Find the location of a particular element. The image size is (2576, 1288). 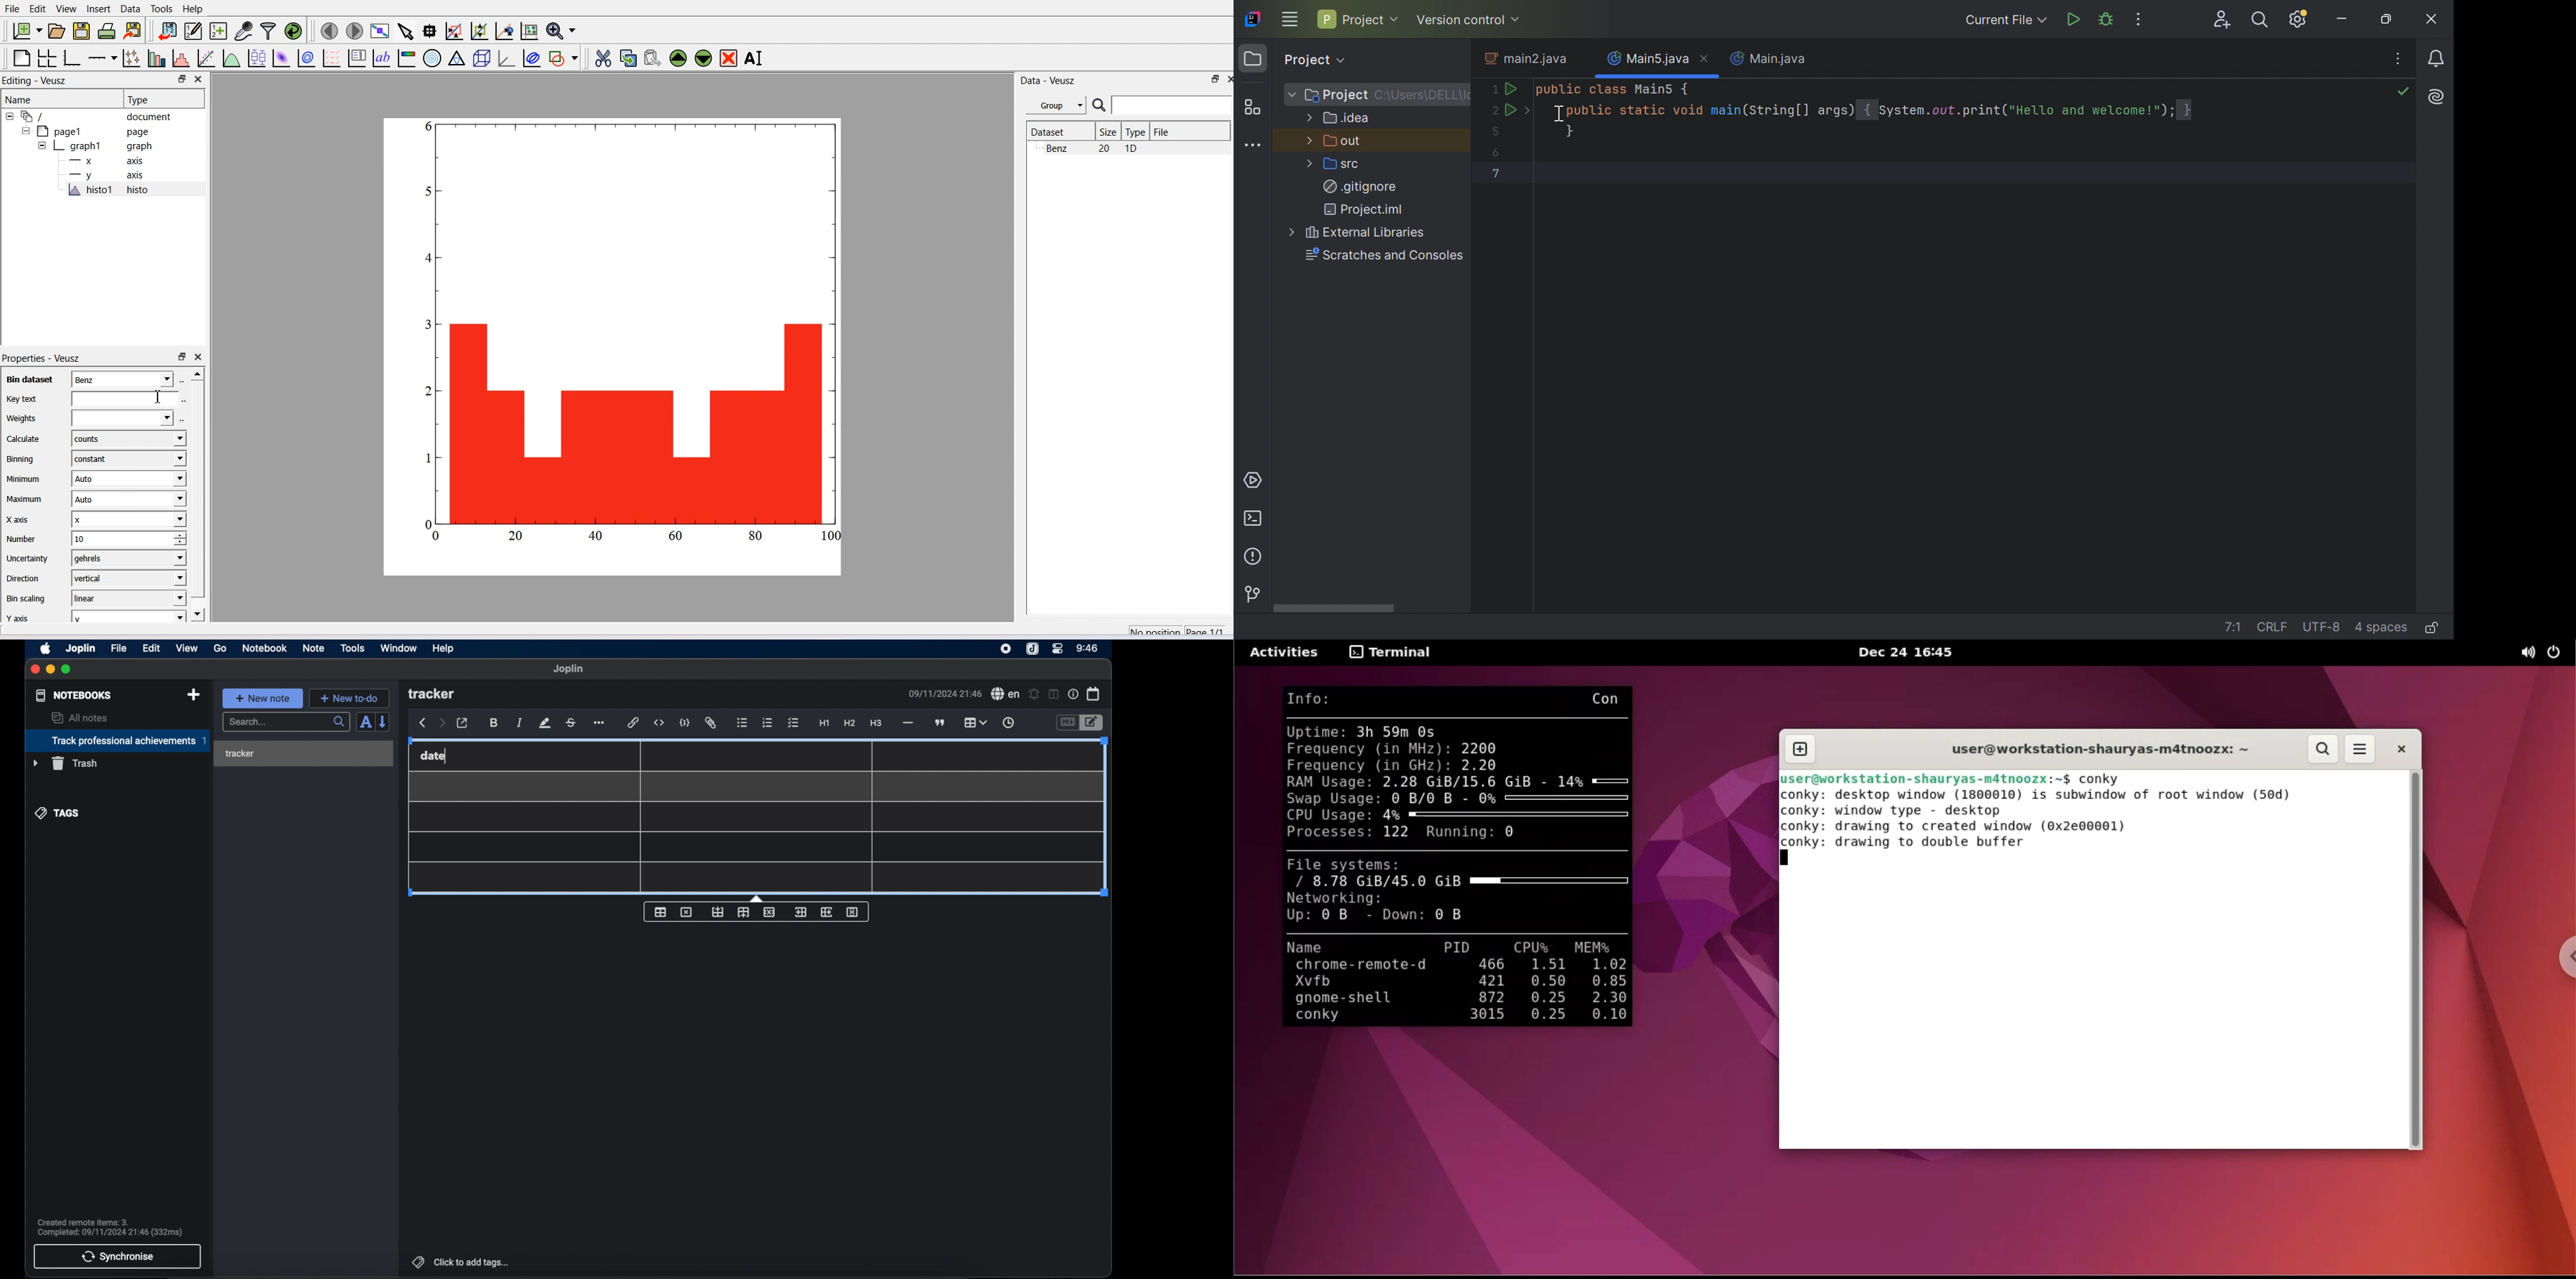

Text label is located at coordinates (381, 58).